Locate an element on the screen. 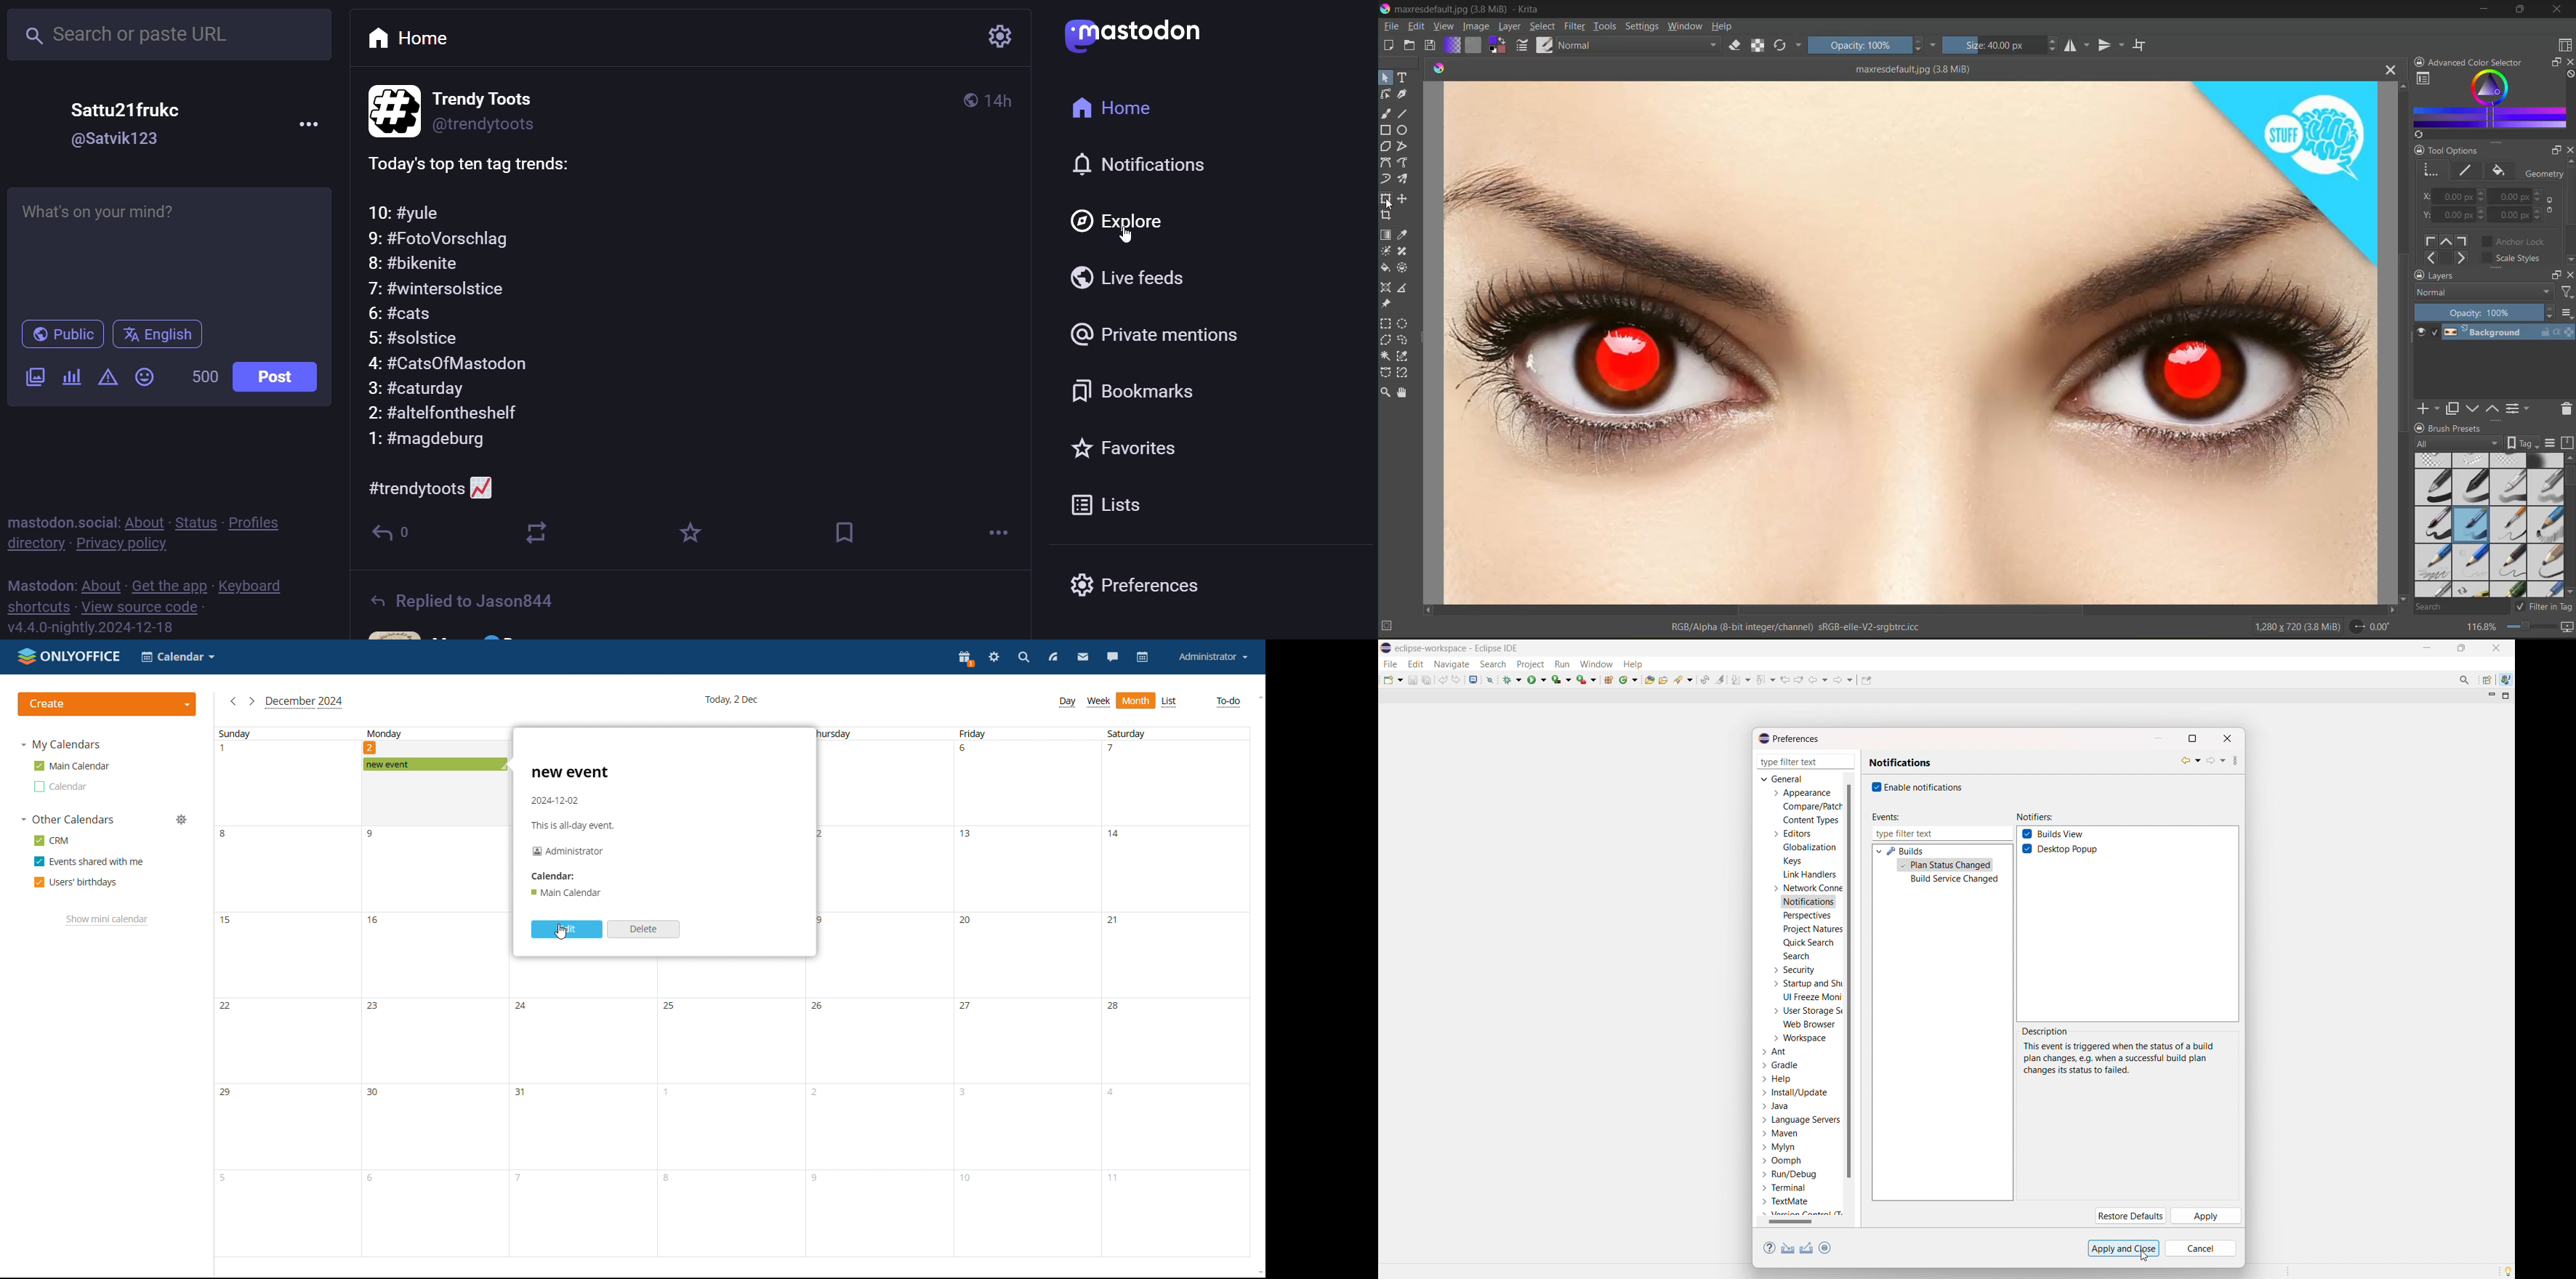 The image size is (2576, 1288). tool is located at coordinates (1387, 130).